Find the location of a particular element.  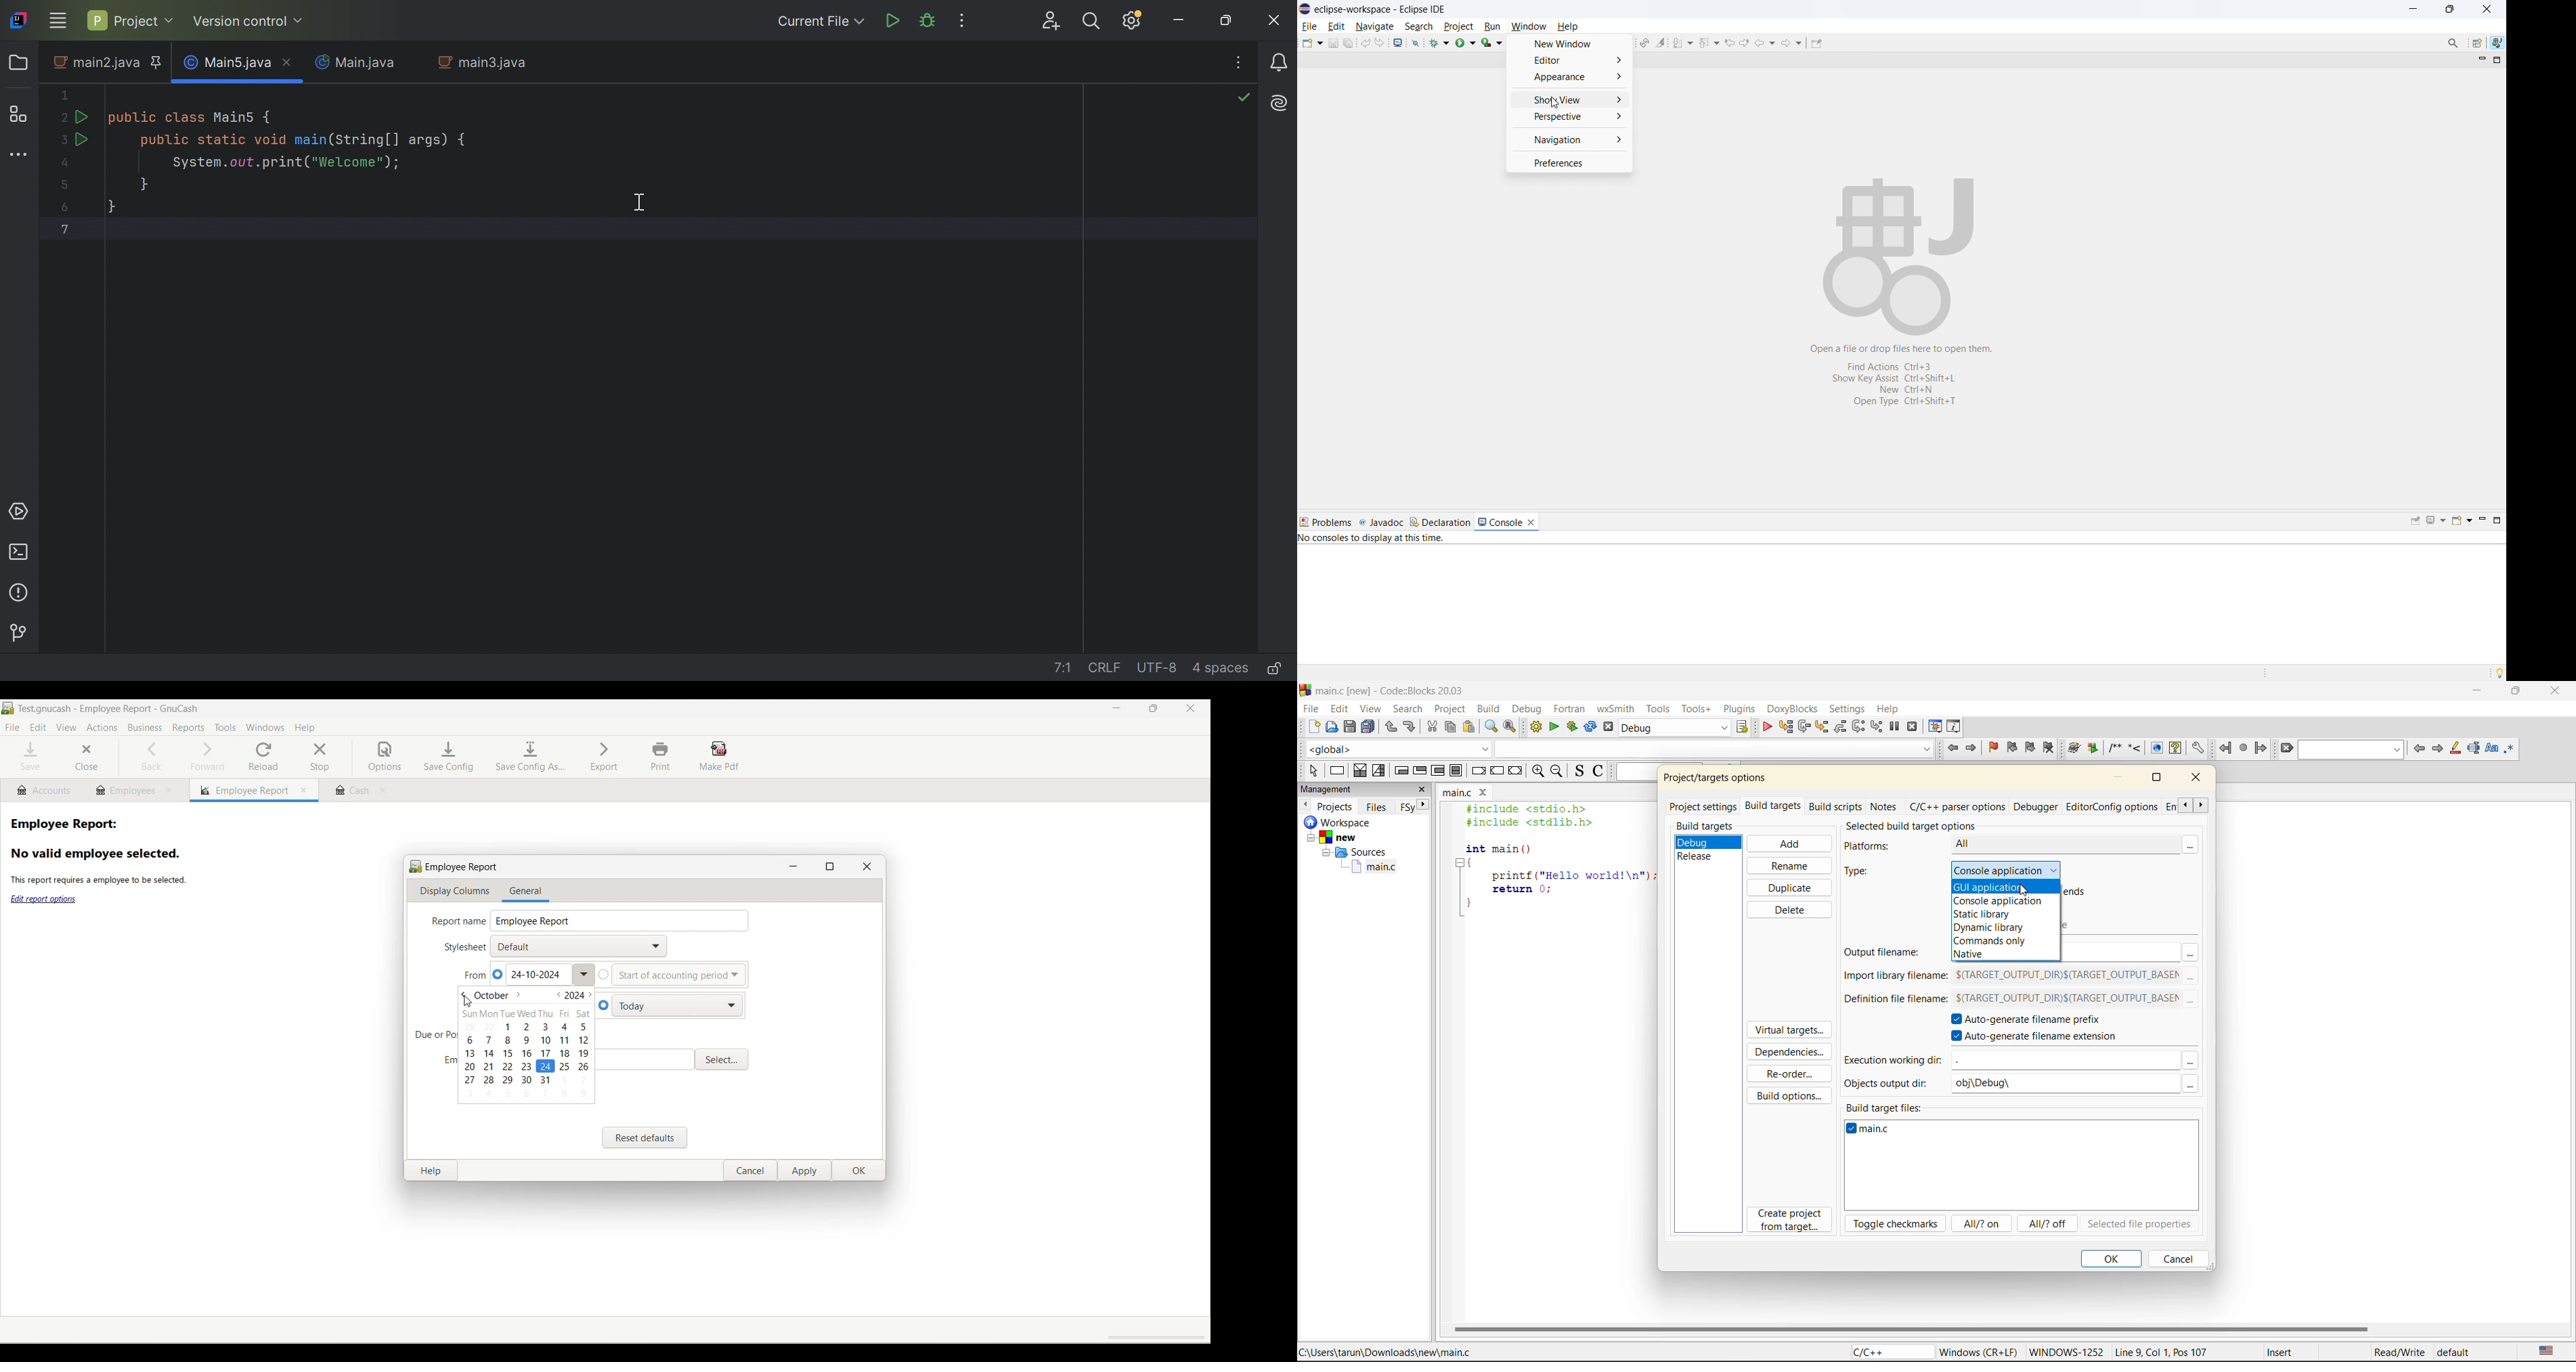

step into instruction is located at coordinates (1878, 727).